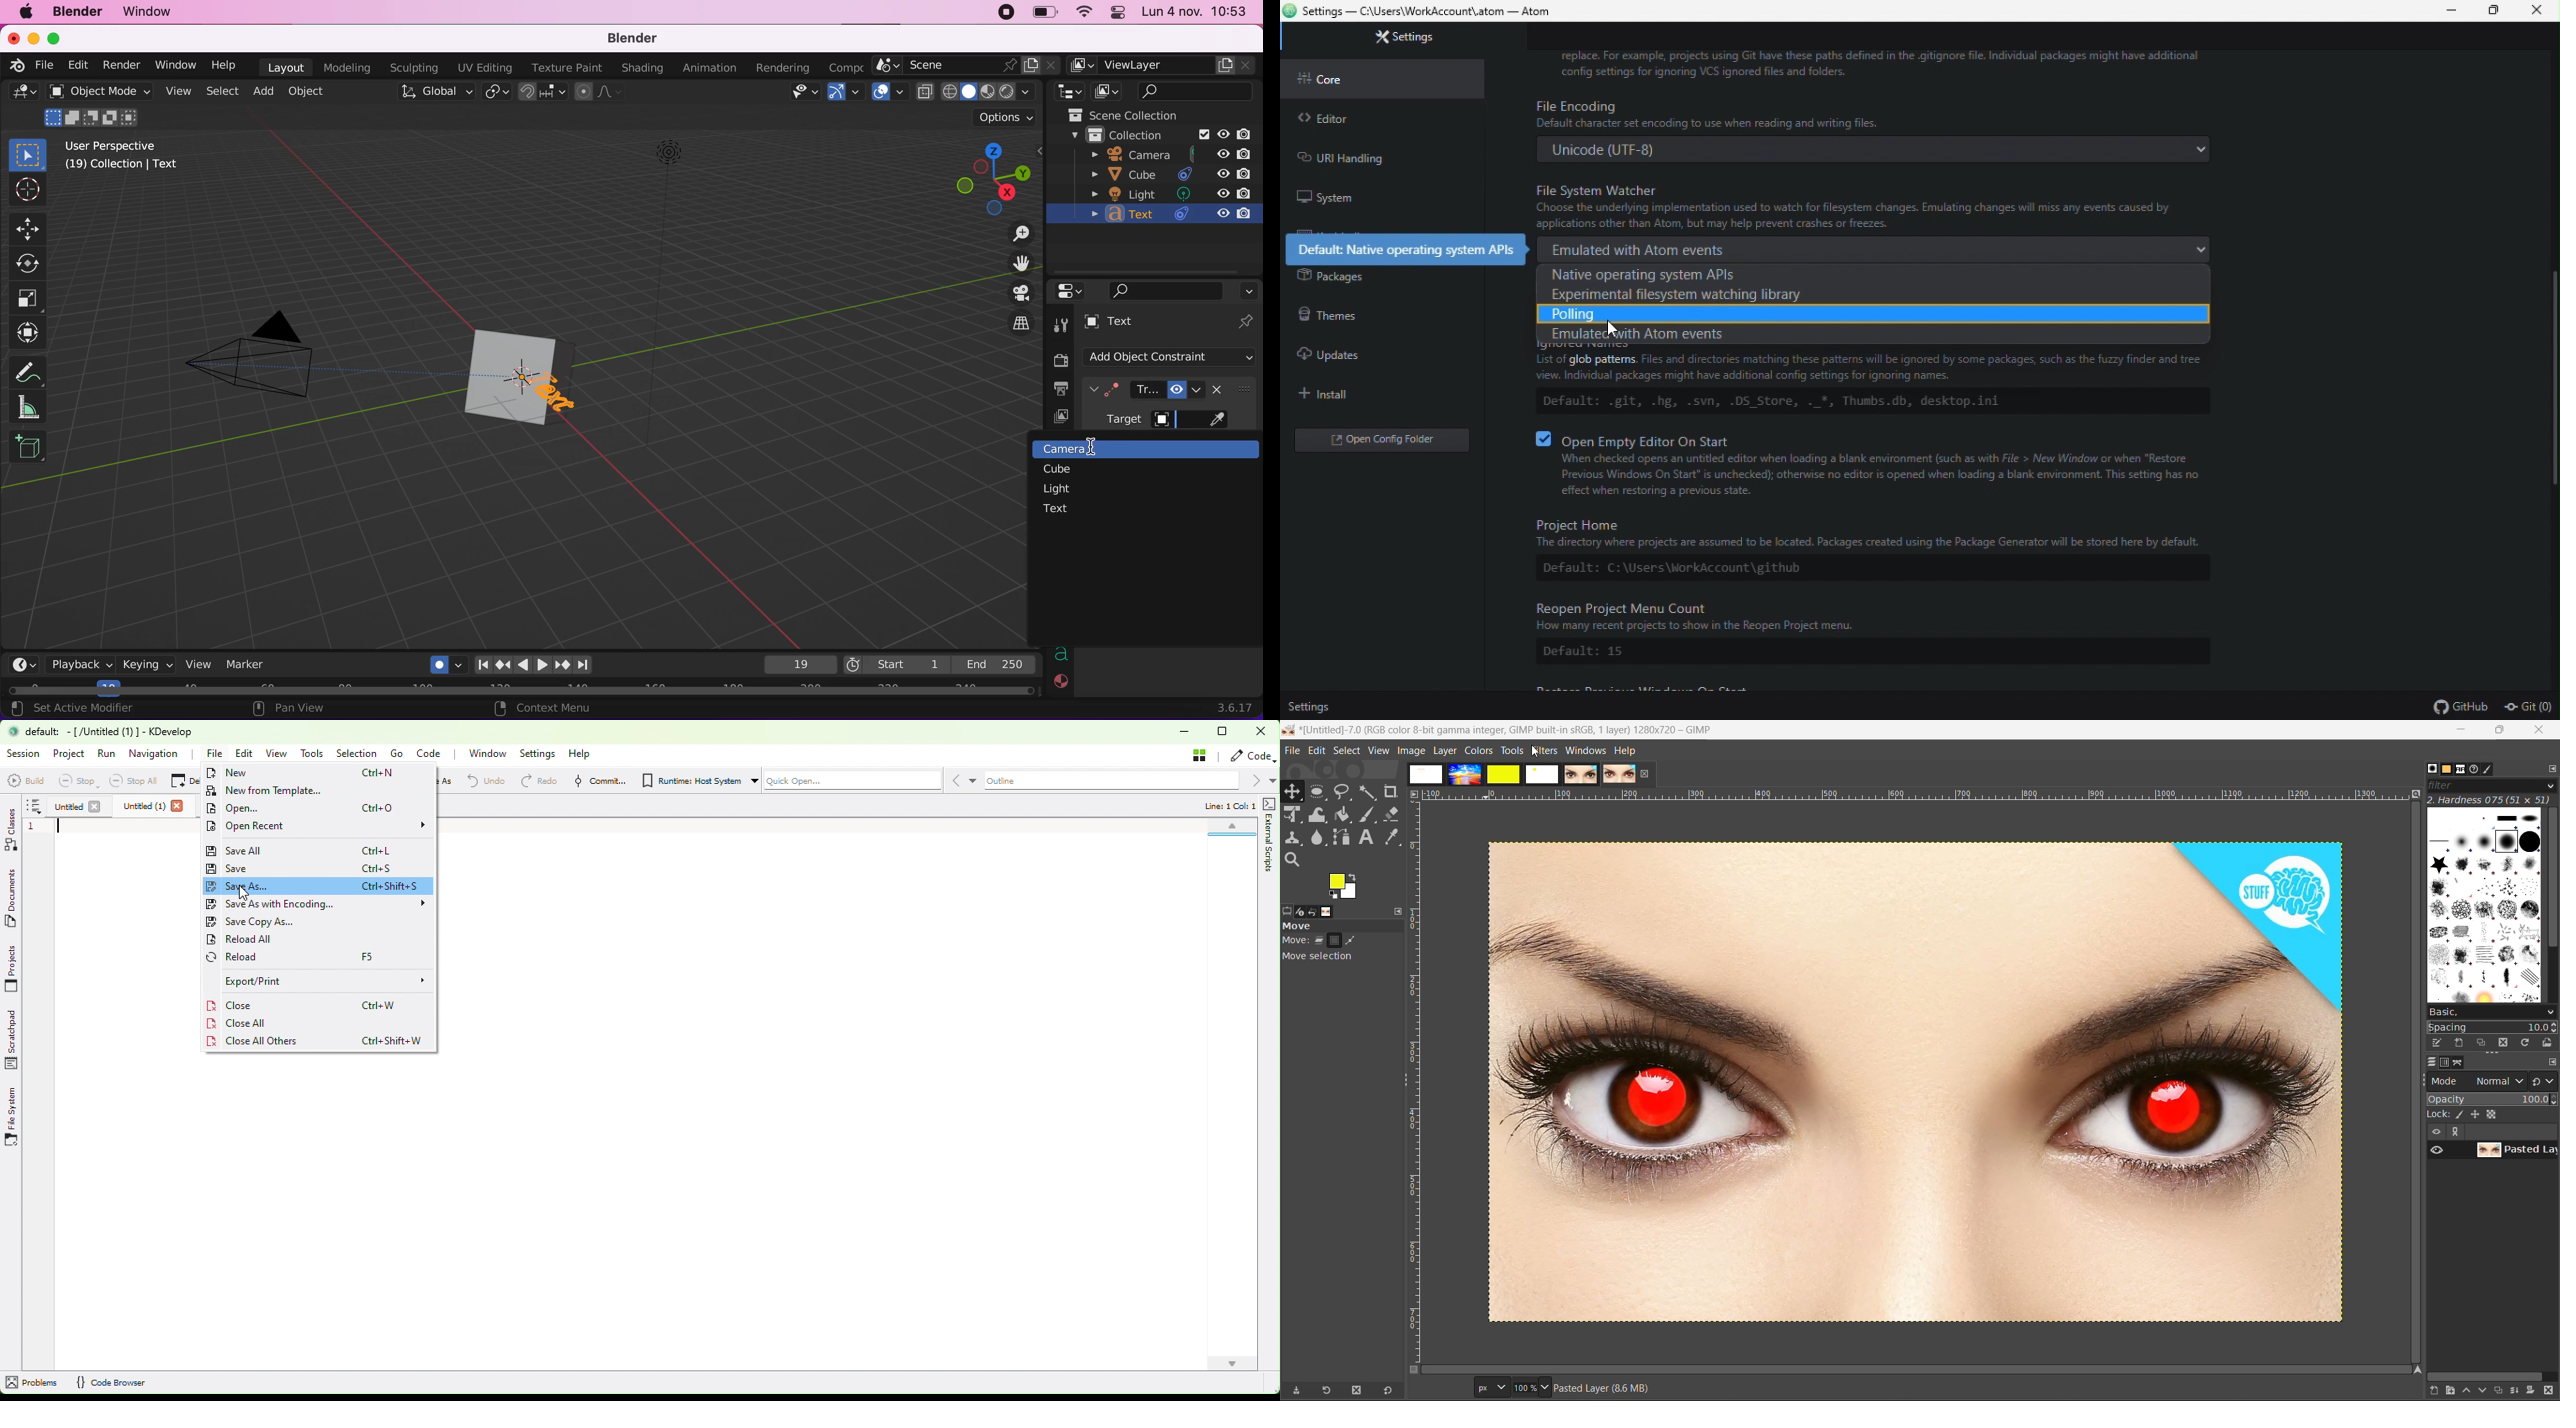 Image resolution: width=2576 pixels, height=1428 pixels. What do you see at coordinates (1511, 1387) in the screenshot?
I see `size` at bounding box center [1511, 1387].